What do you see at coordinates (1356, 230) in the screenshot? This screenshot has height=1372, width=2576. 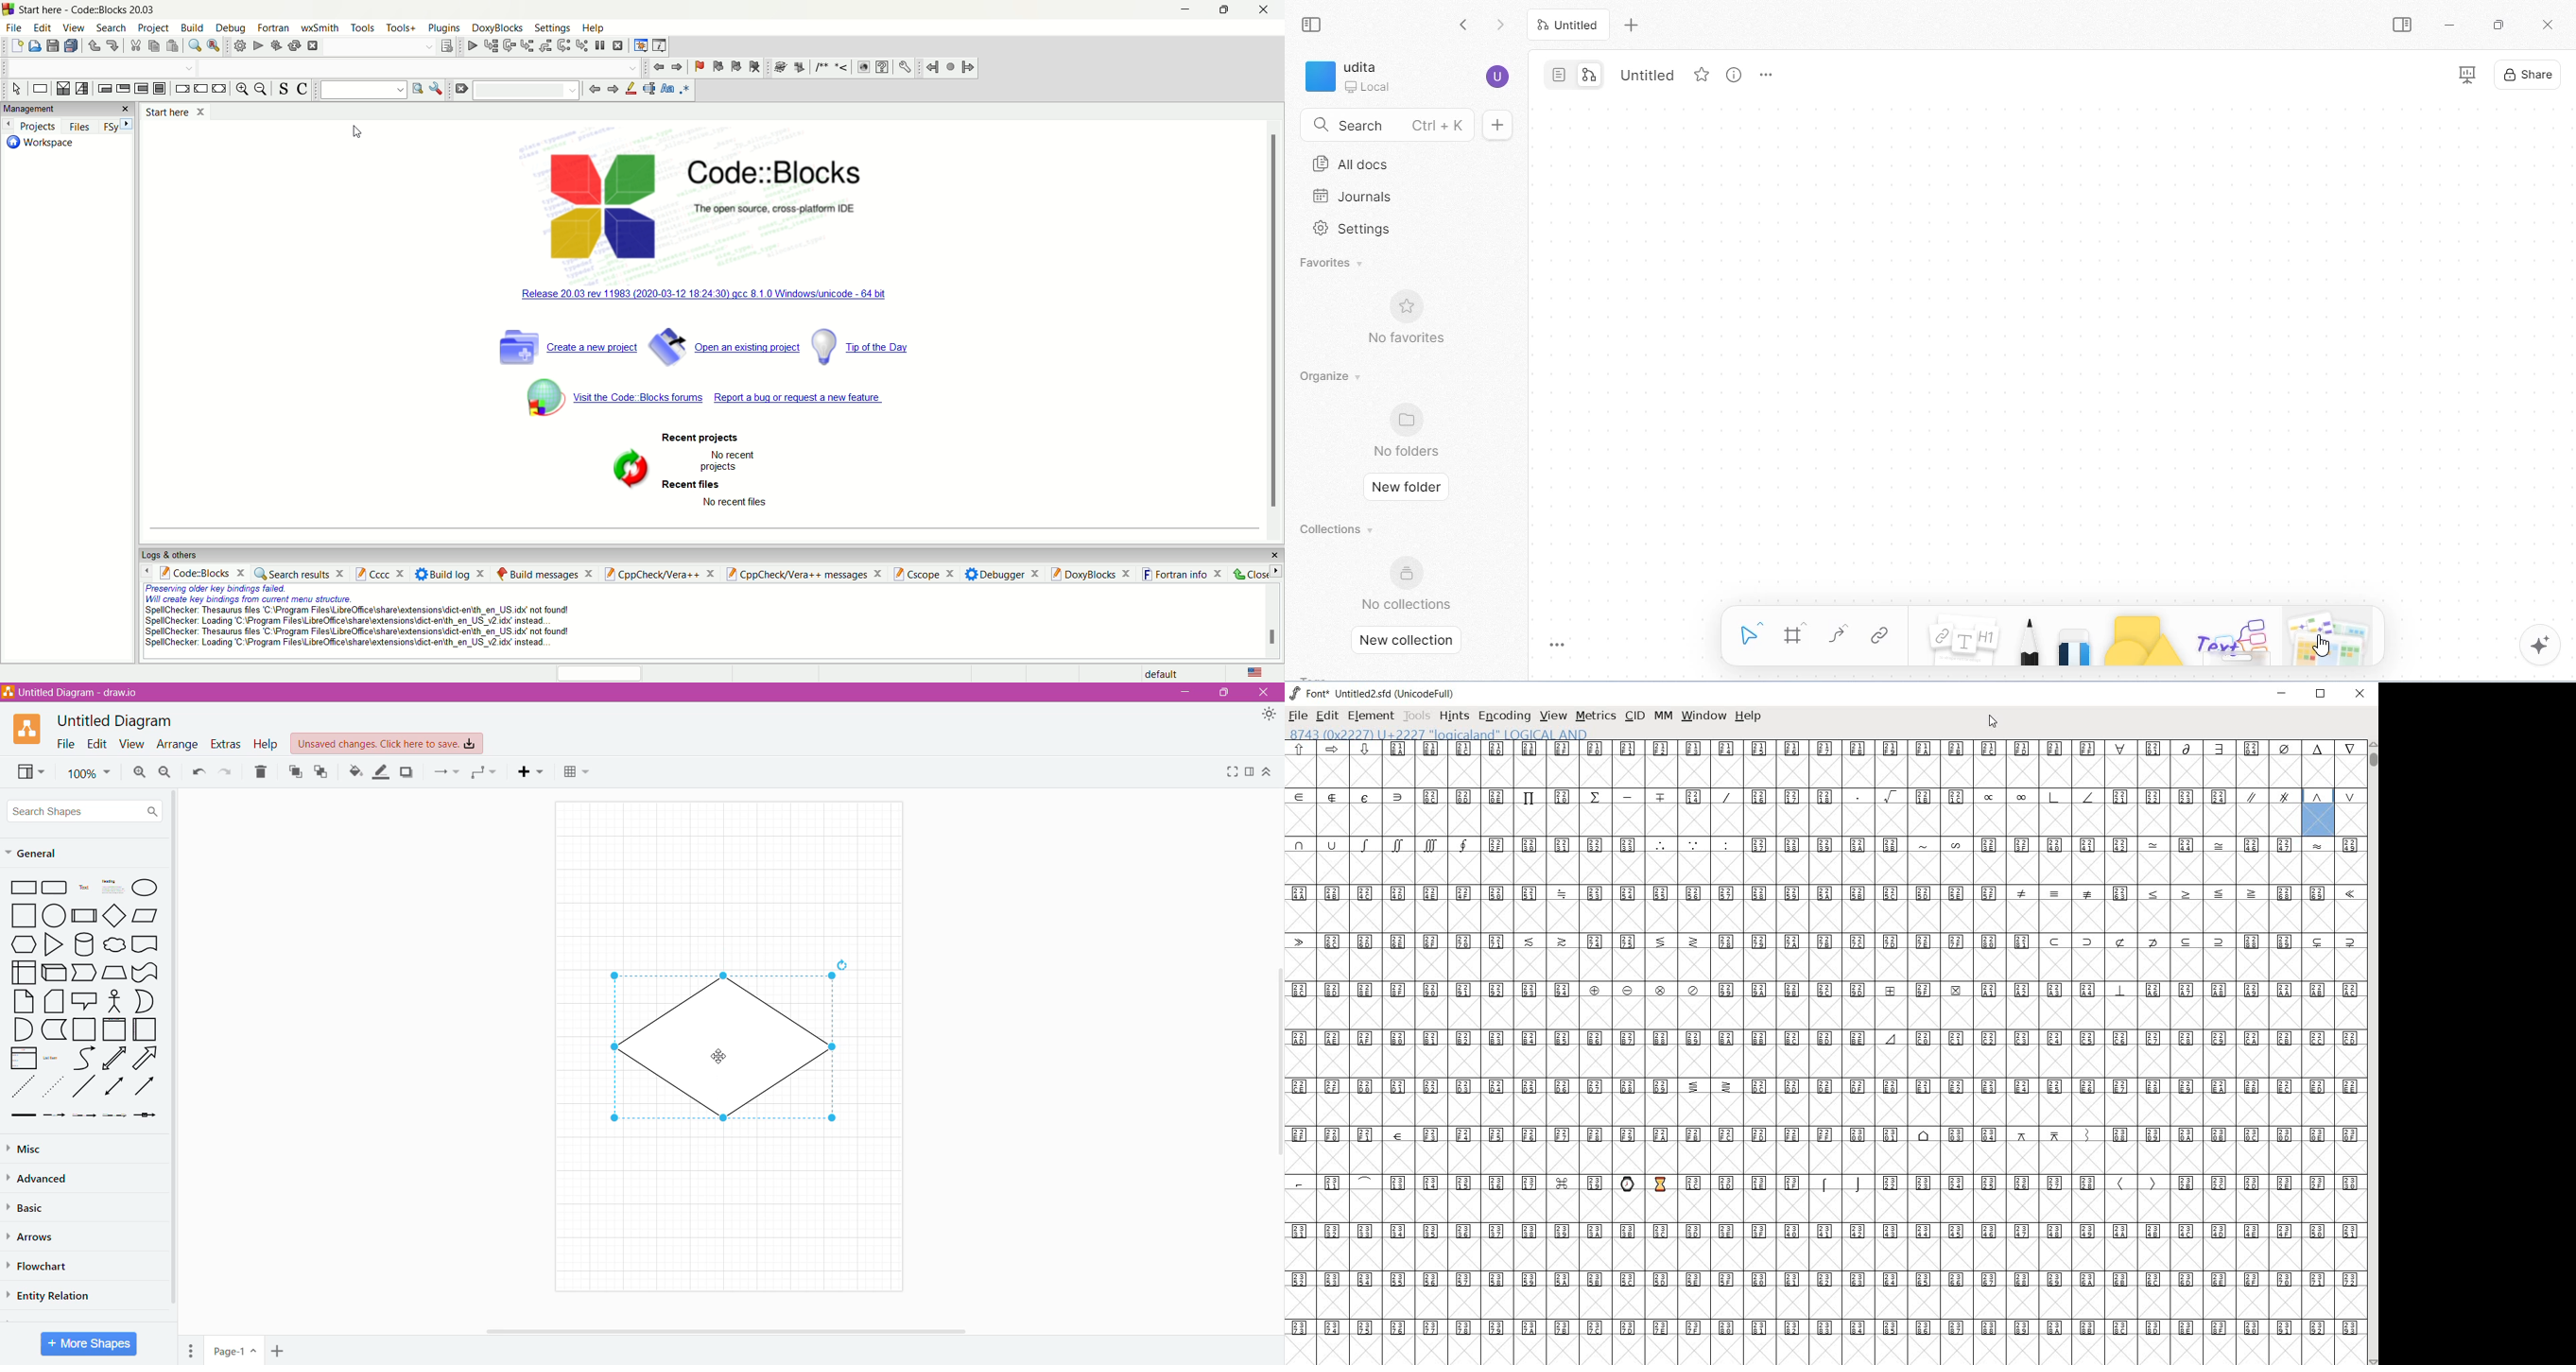 I see `settings` at bounding box center [1356, 230].